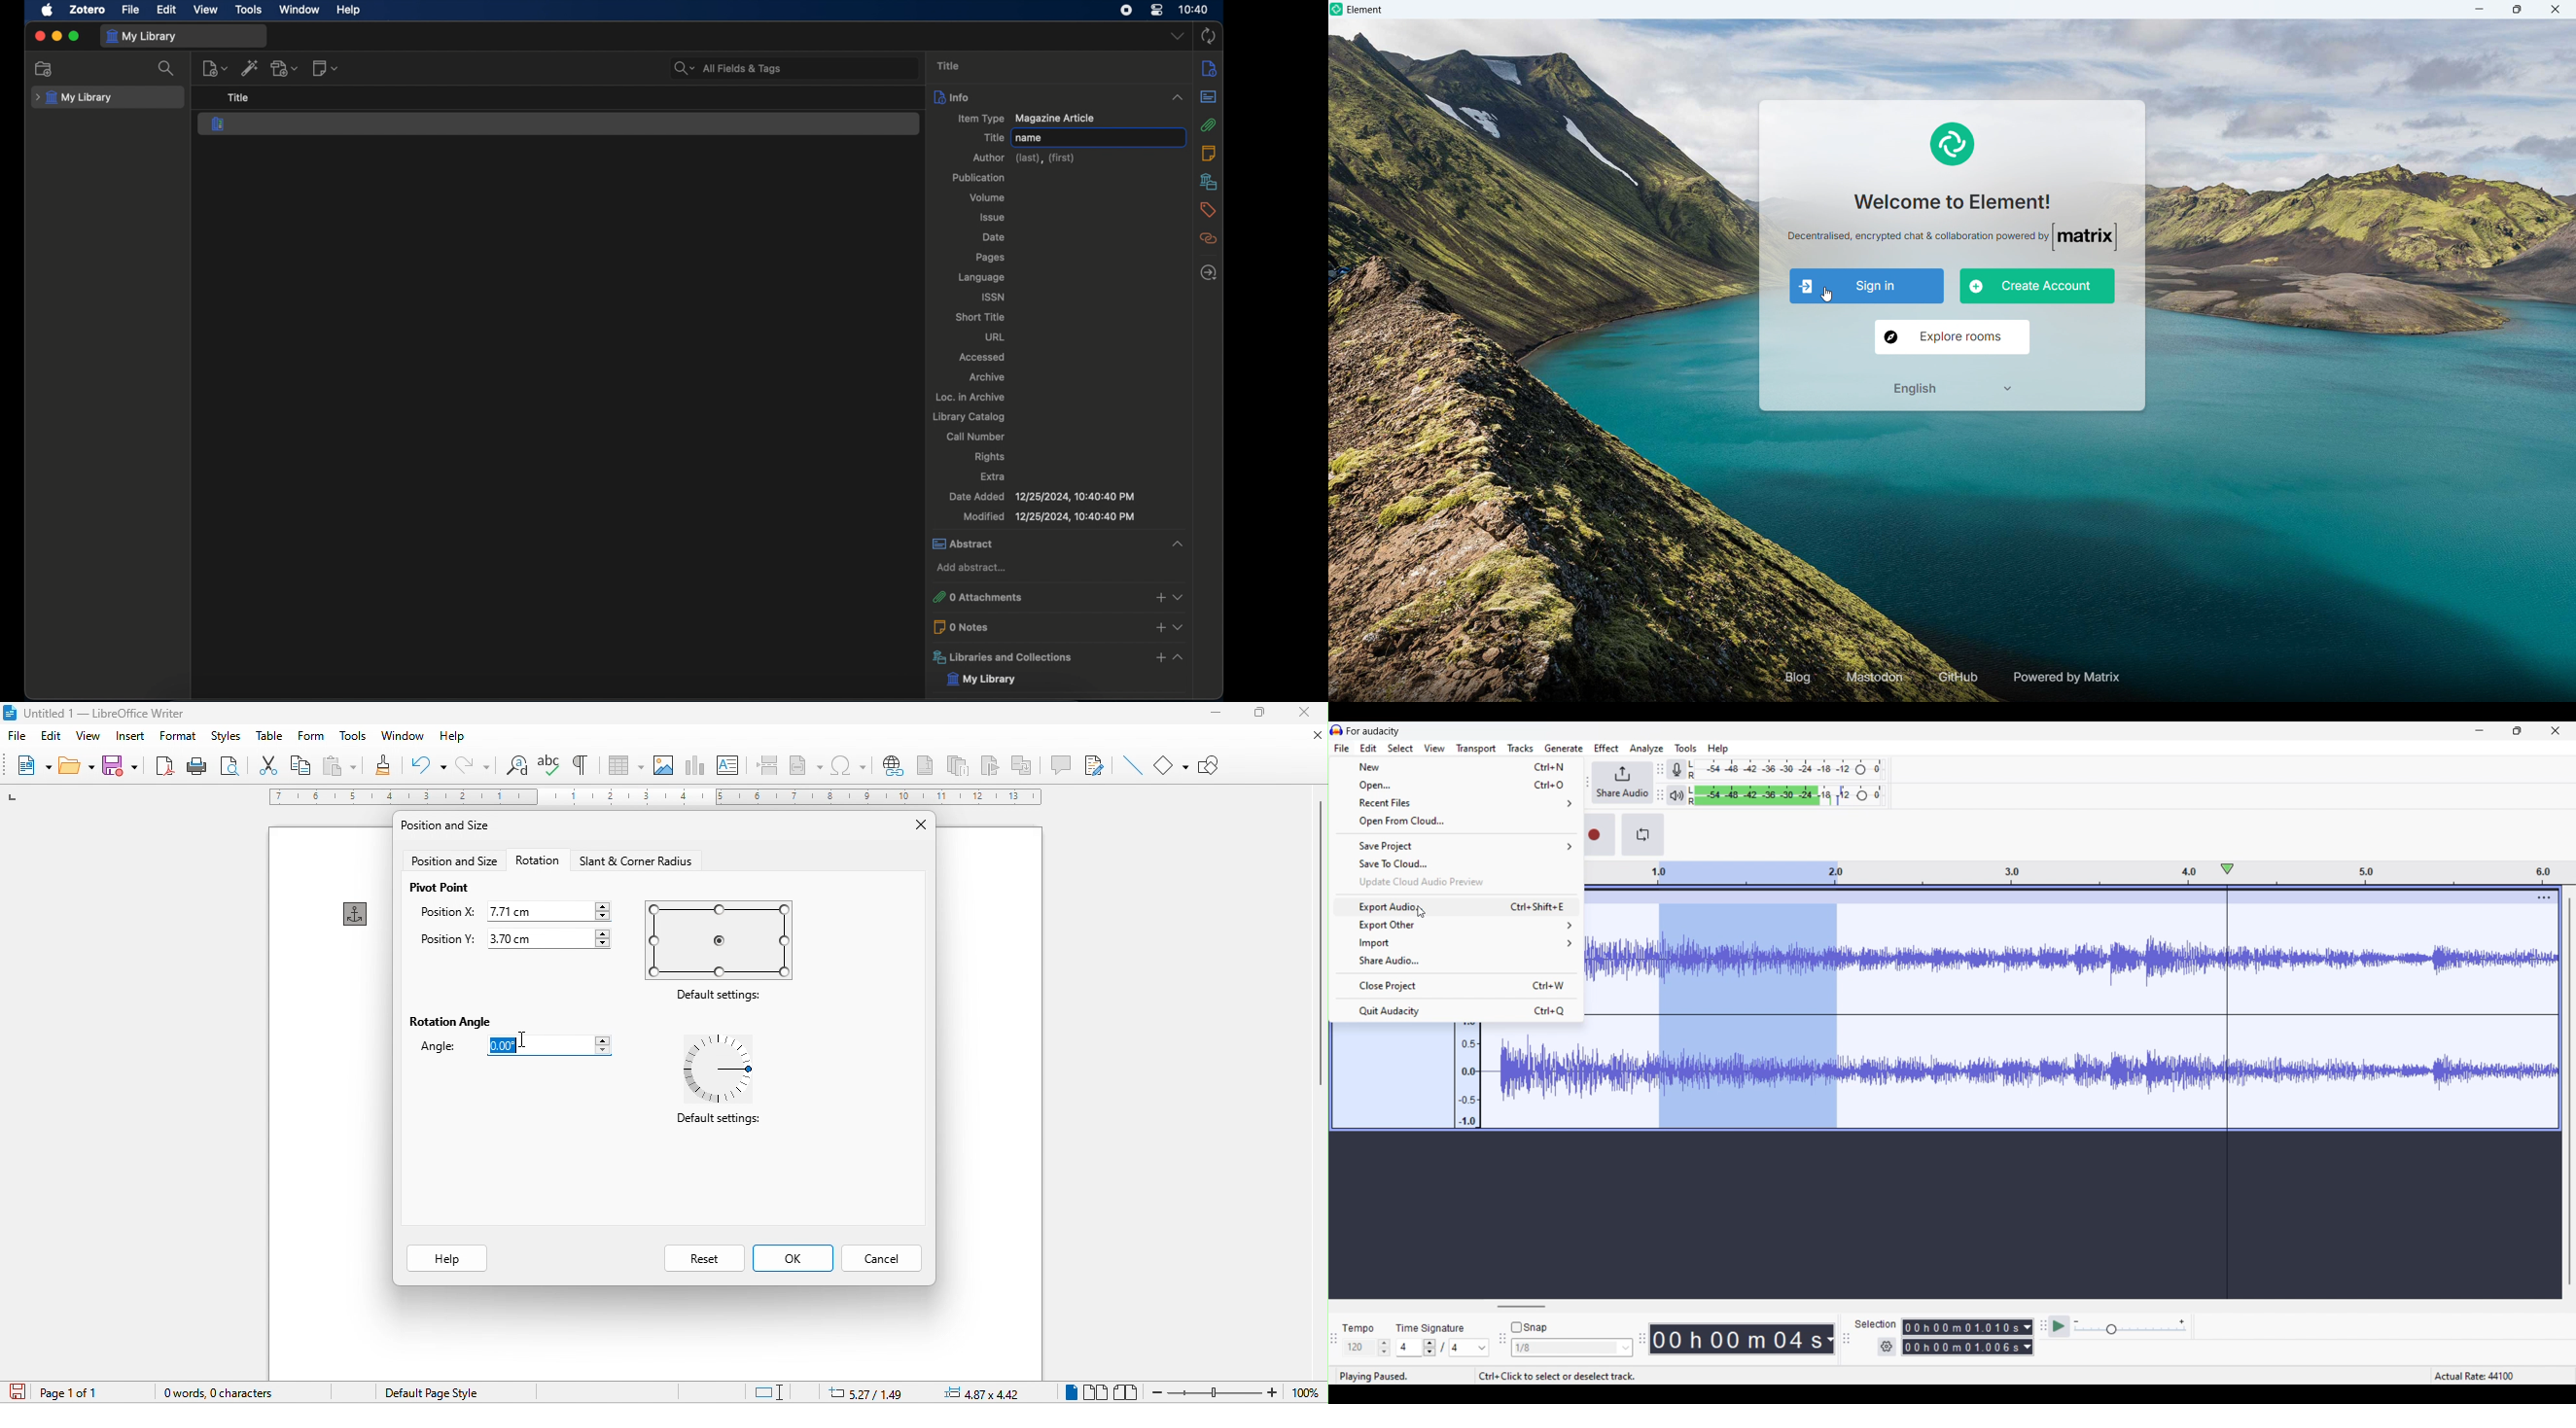  What do you see at coordinates (74, 98) in the screenshot?
I see `my library` at bounding box center [74, 98].